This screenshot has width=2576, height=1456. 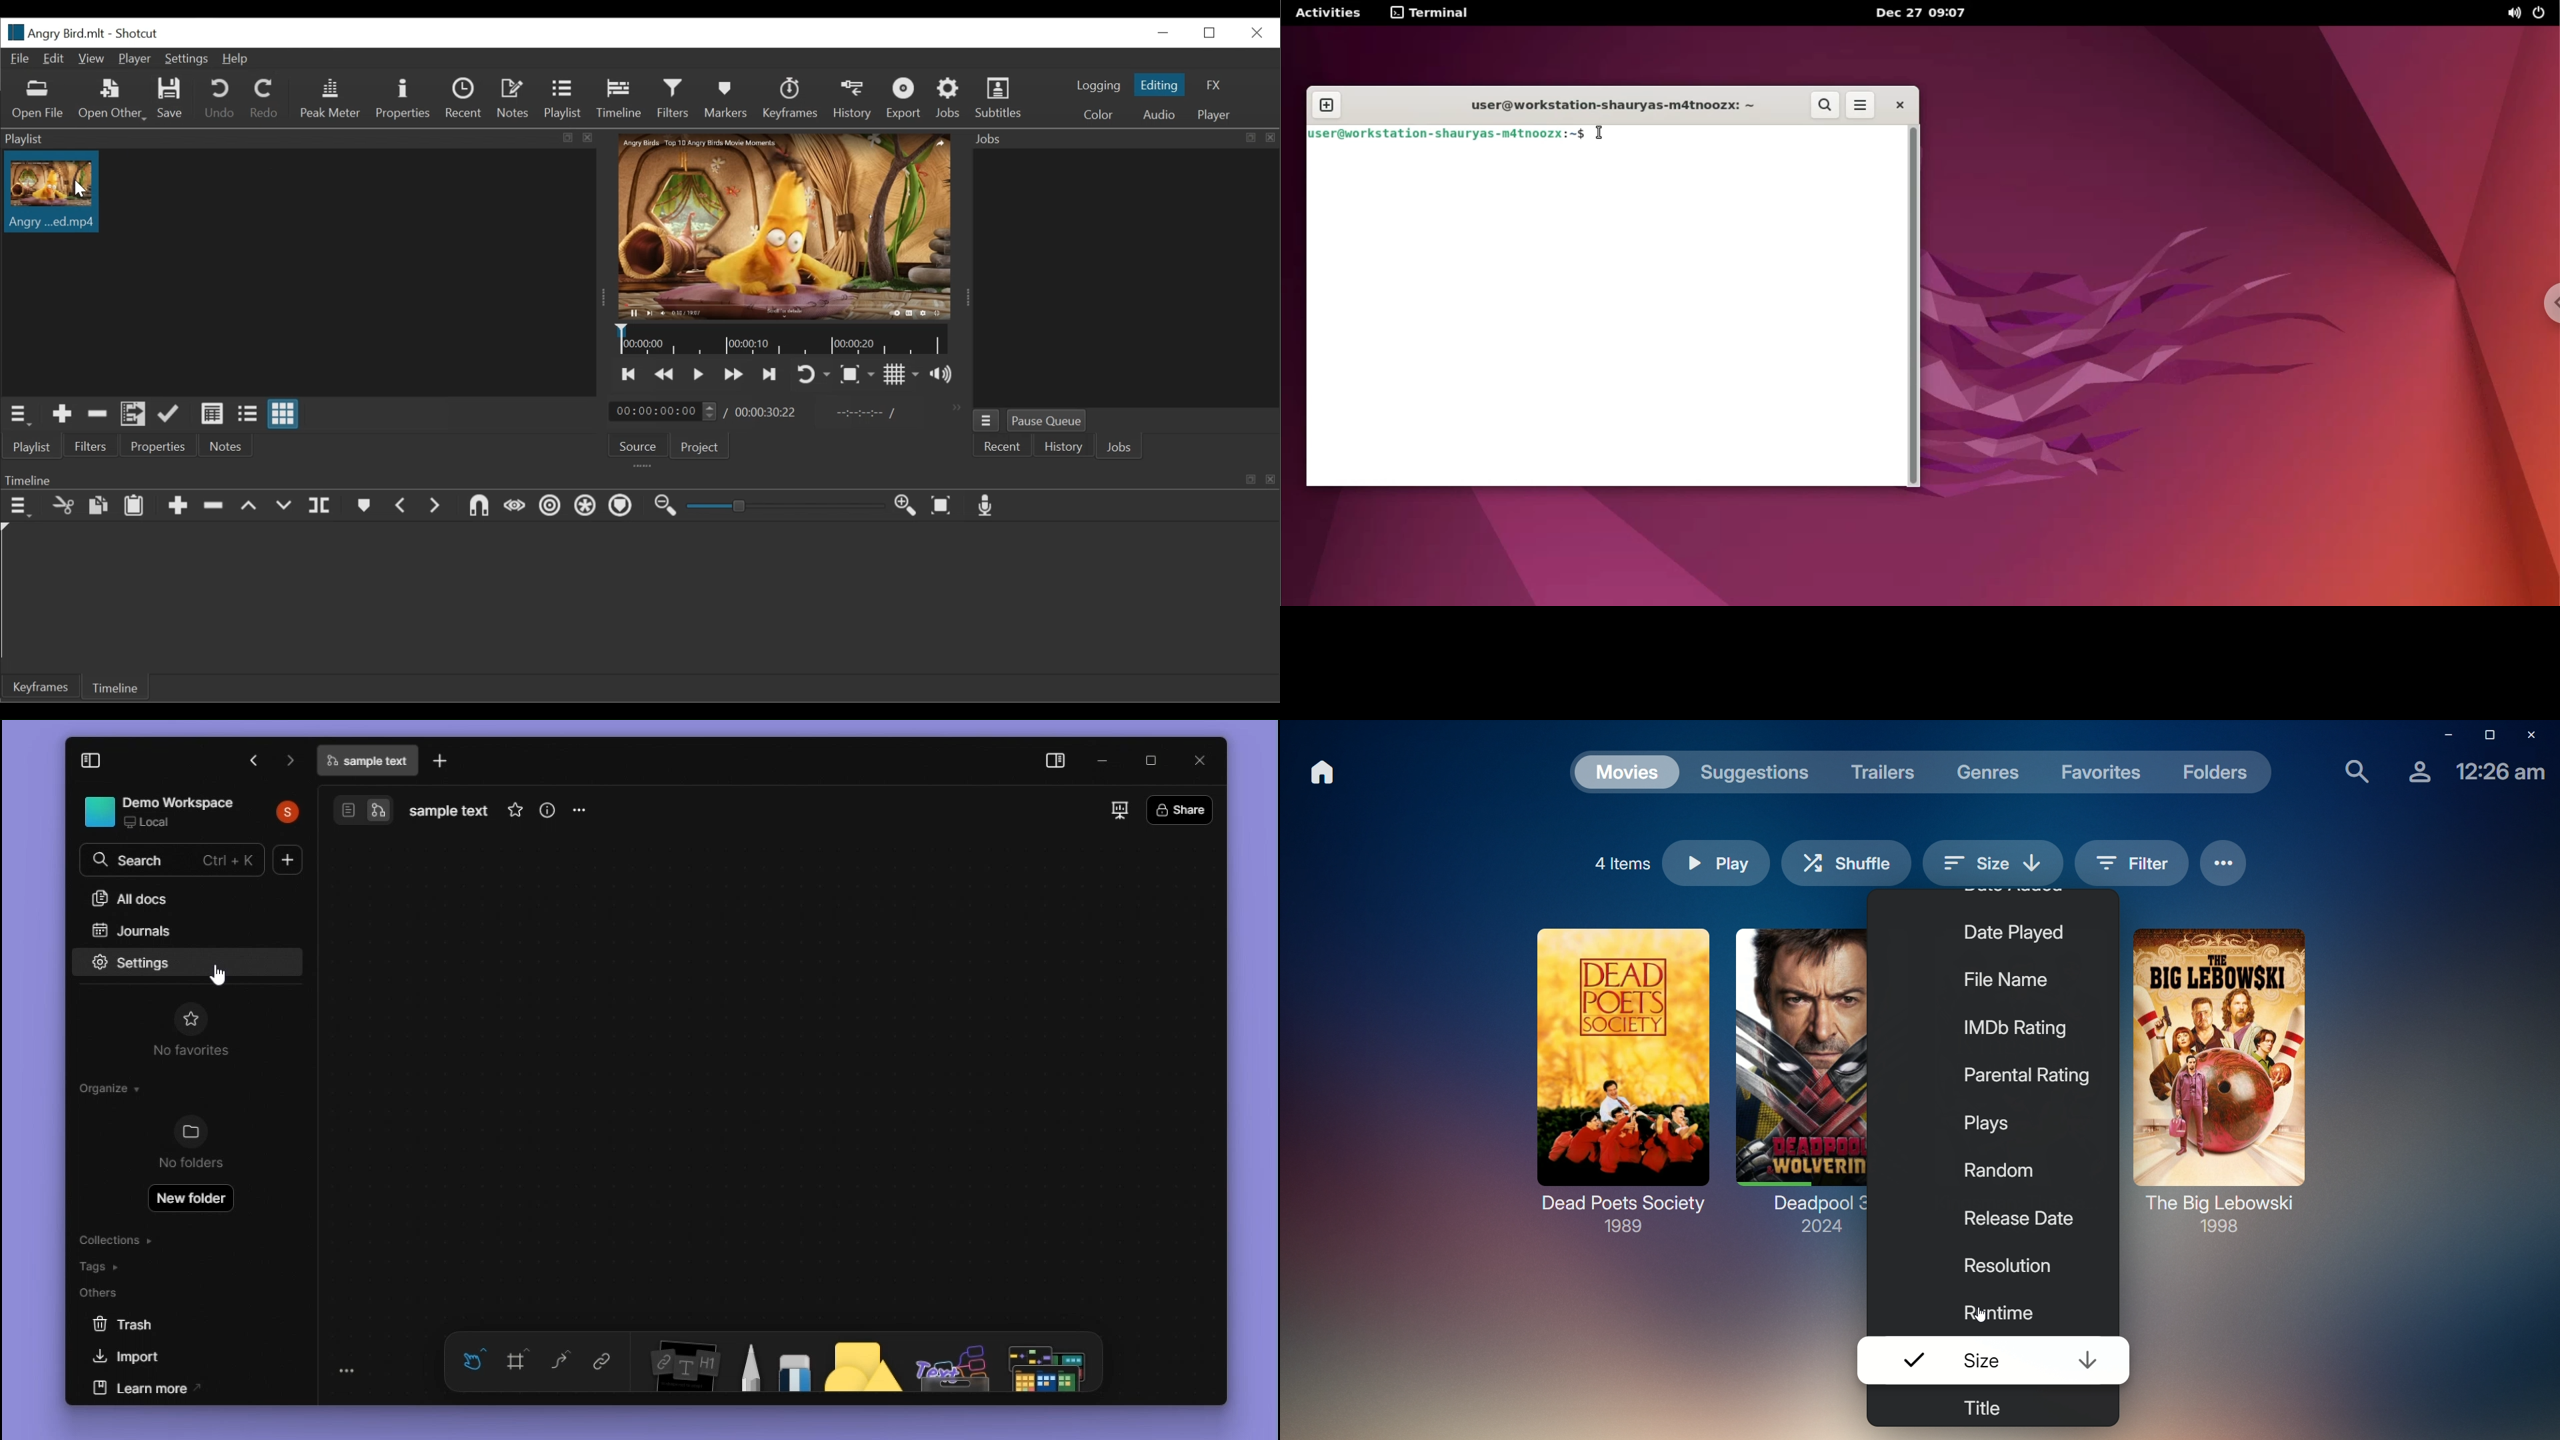 I want to click on filename, so click(x=450, y=812).